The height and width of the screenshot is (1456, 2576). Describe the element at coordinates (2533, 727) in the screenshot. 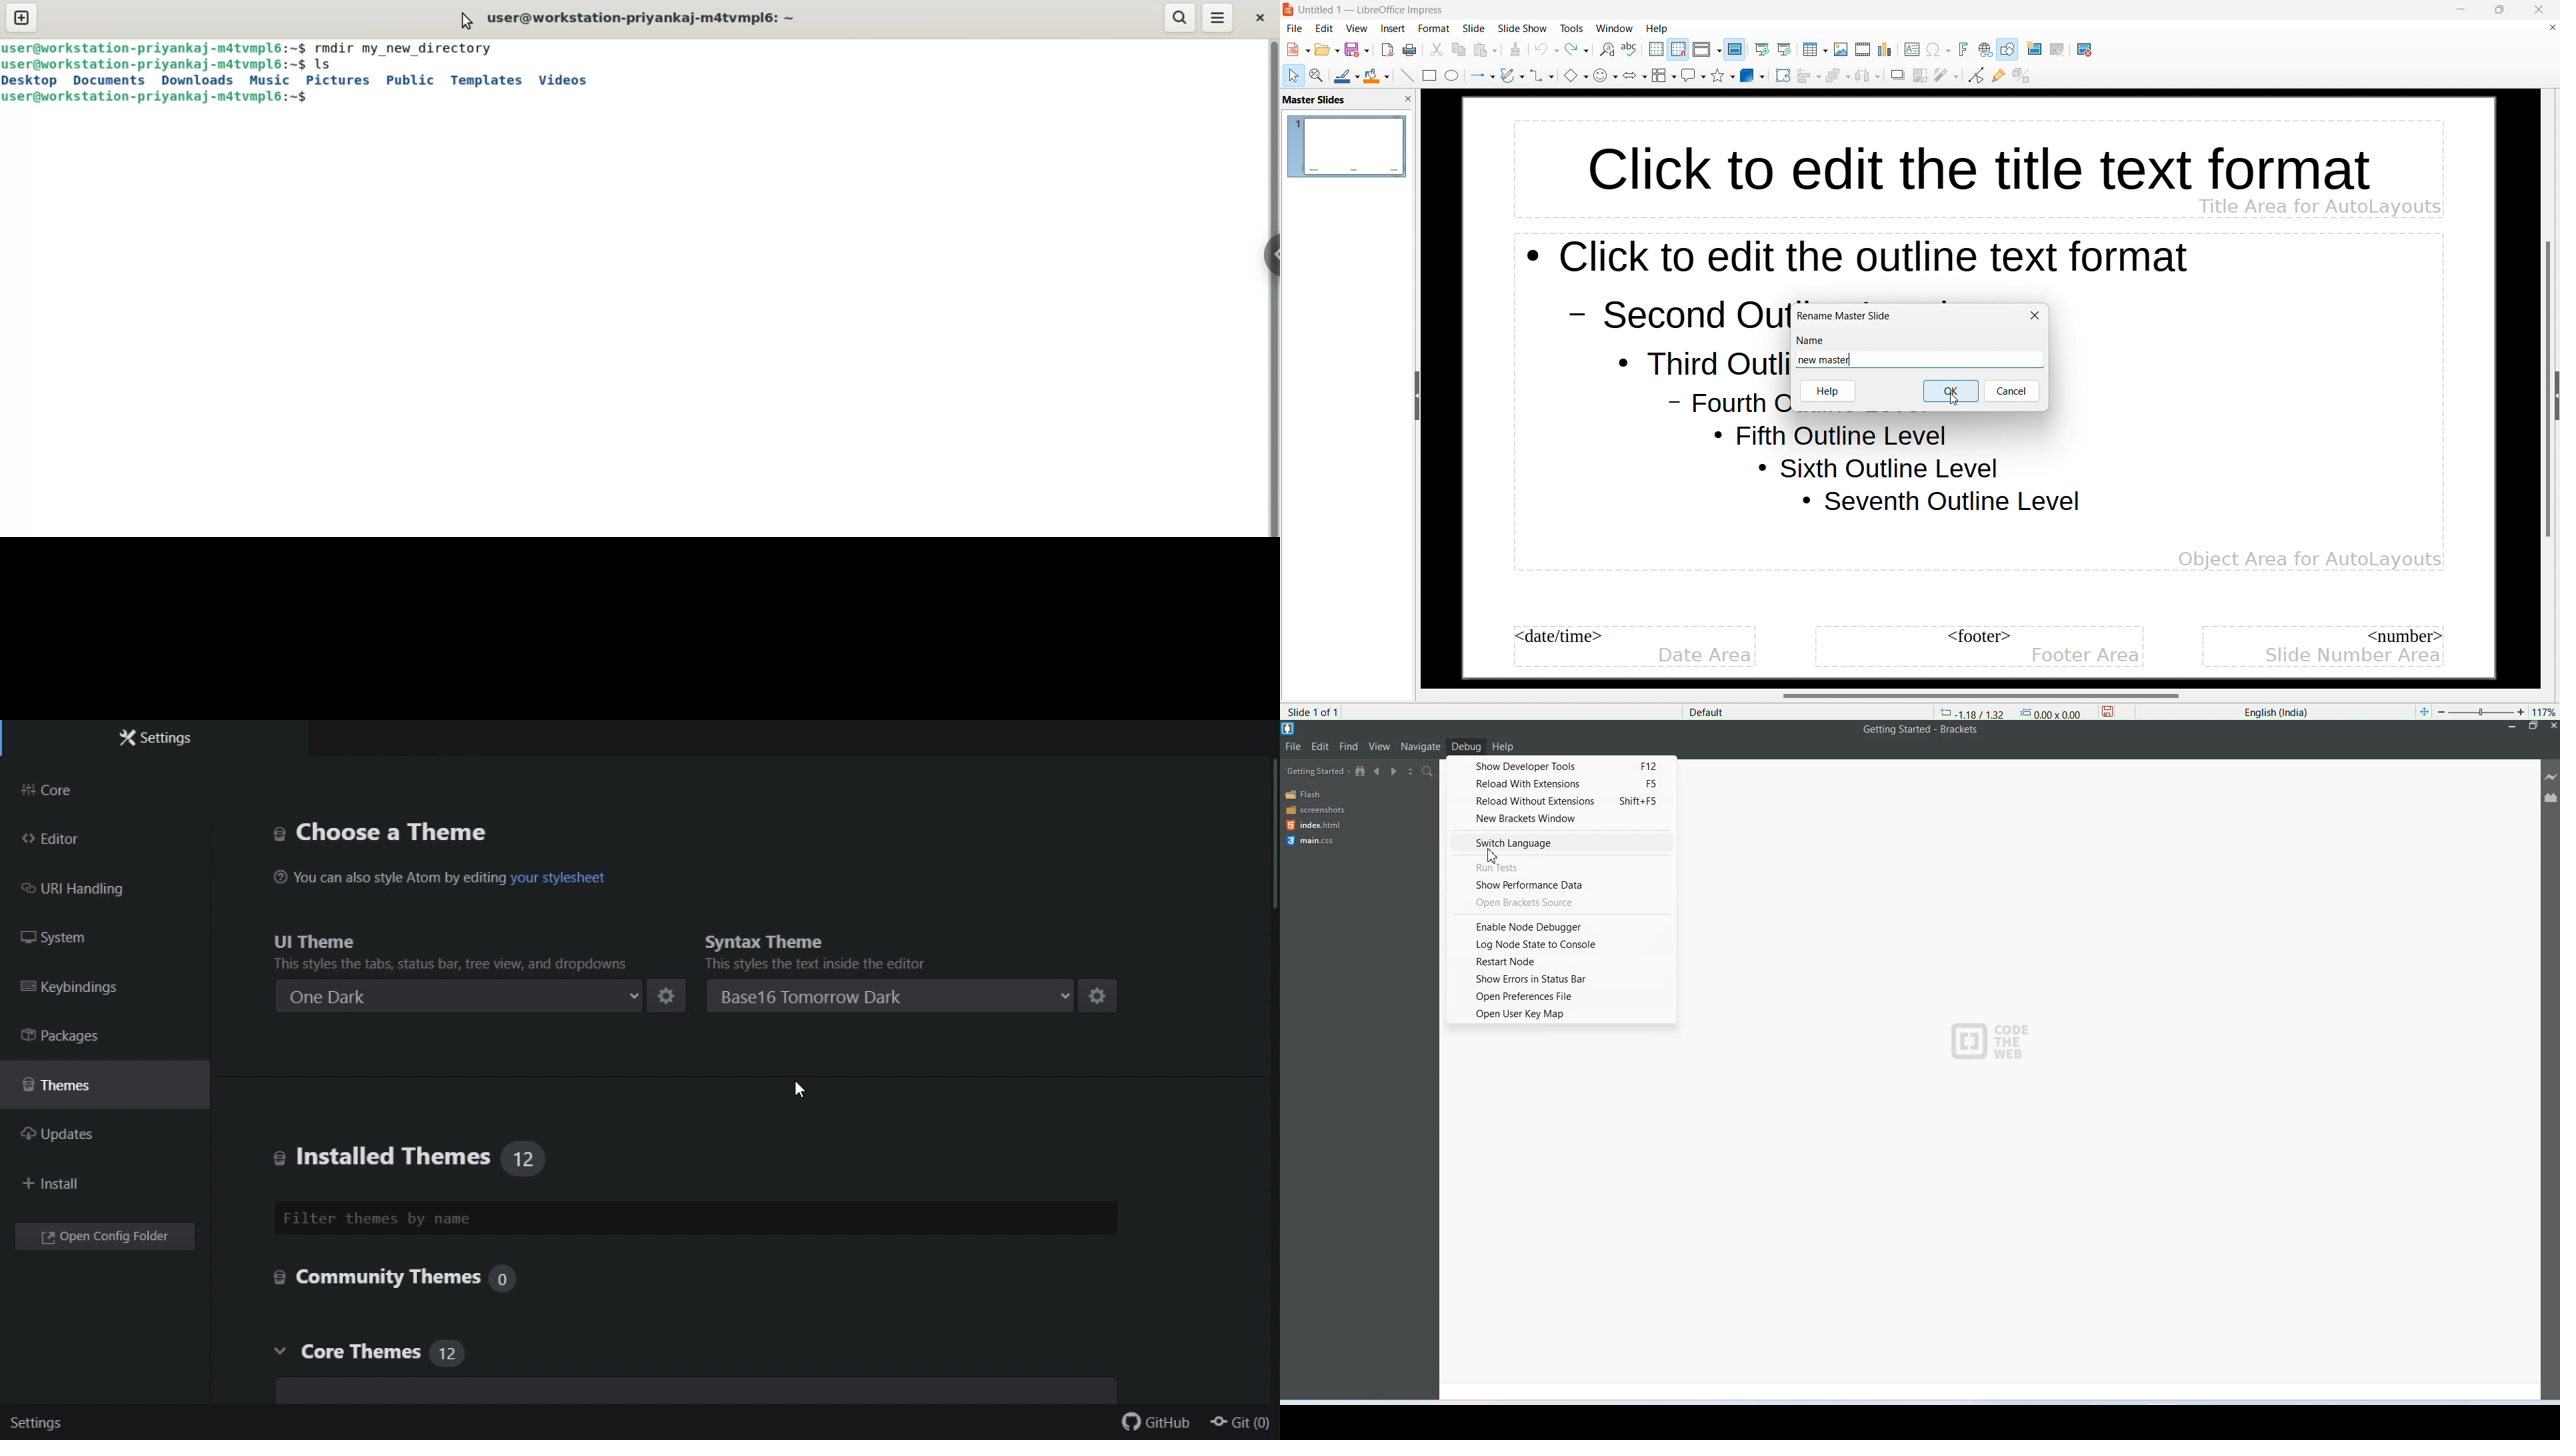

I see `maximize` at that location.